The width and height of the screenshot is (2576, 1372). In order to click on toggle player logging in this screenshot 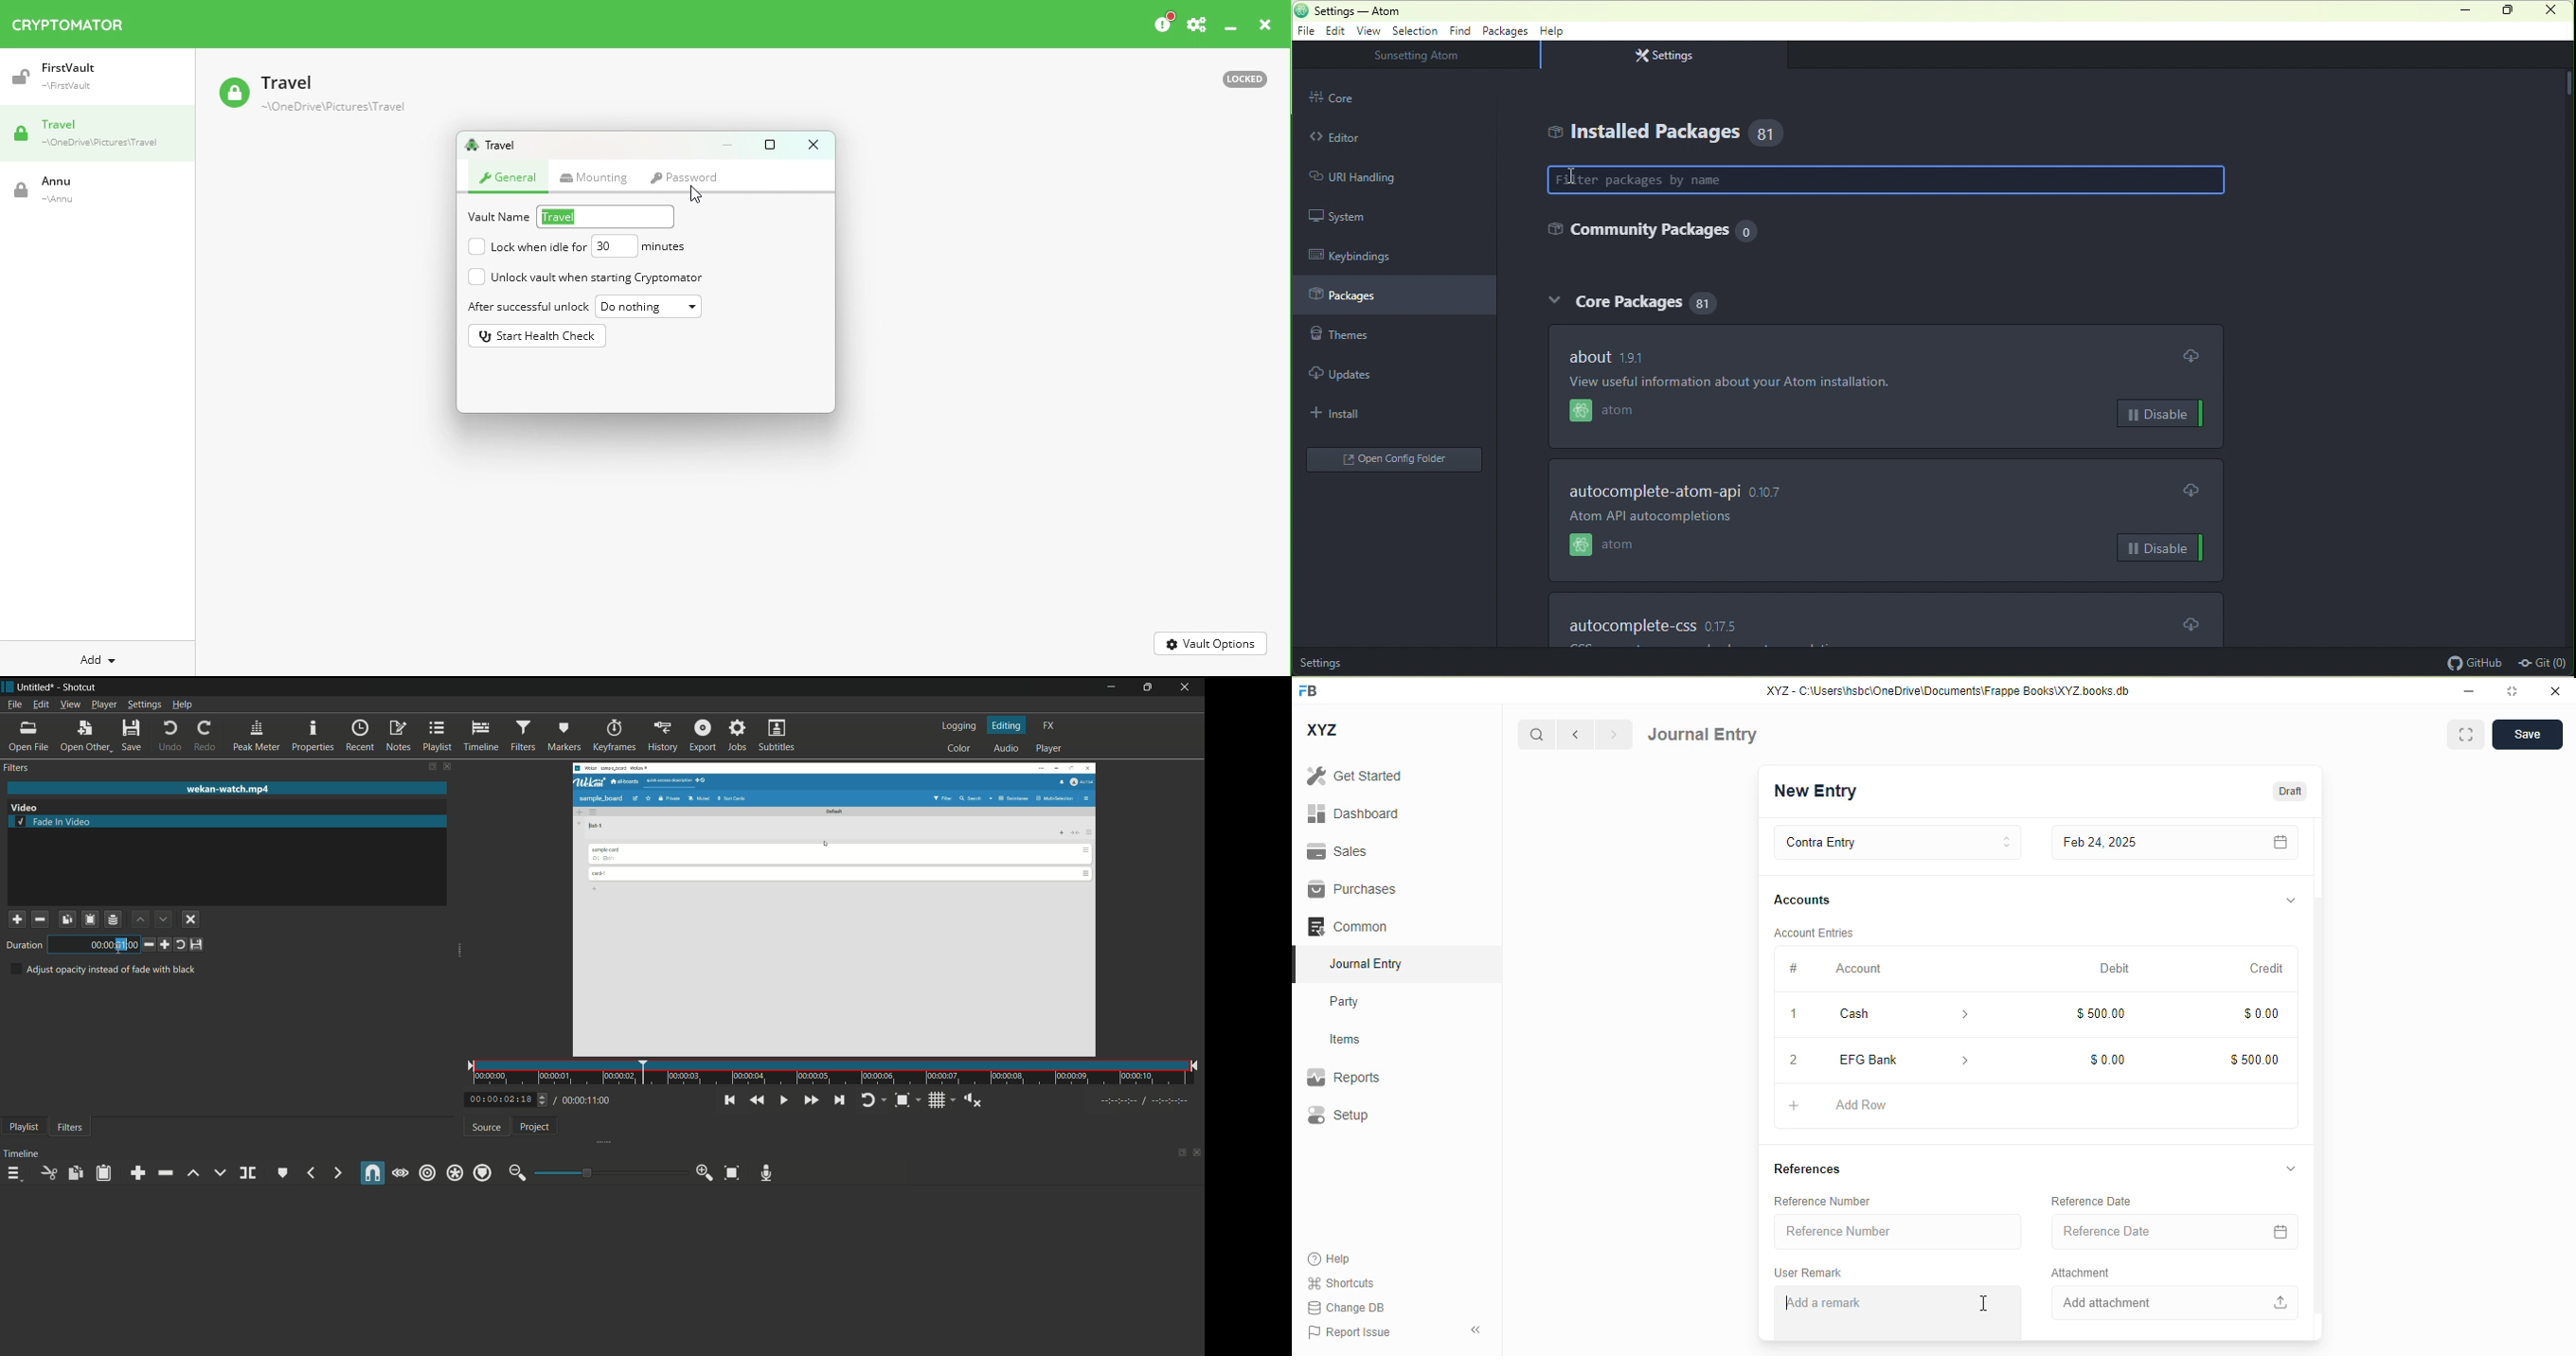, I will do `click(871, 1100)`.